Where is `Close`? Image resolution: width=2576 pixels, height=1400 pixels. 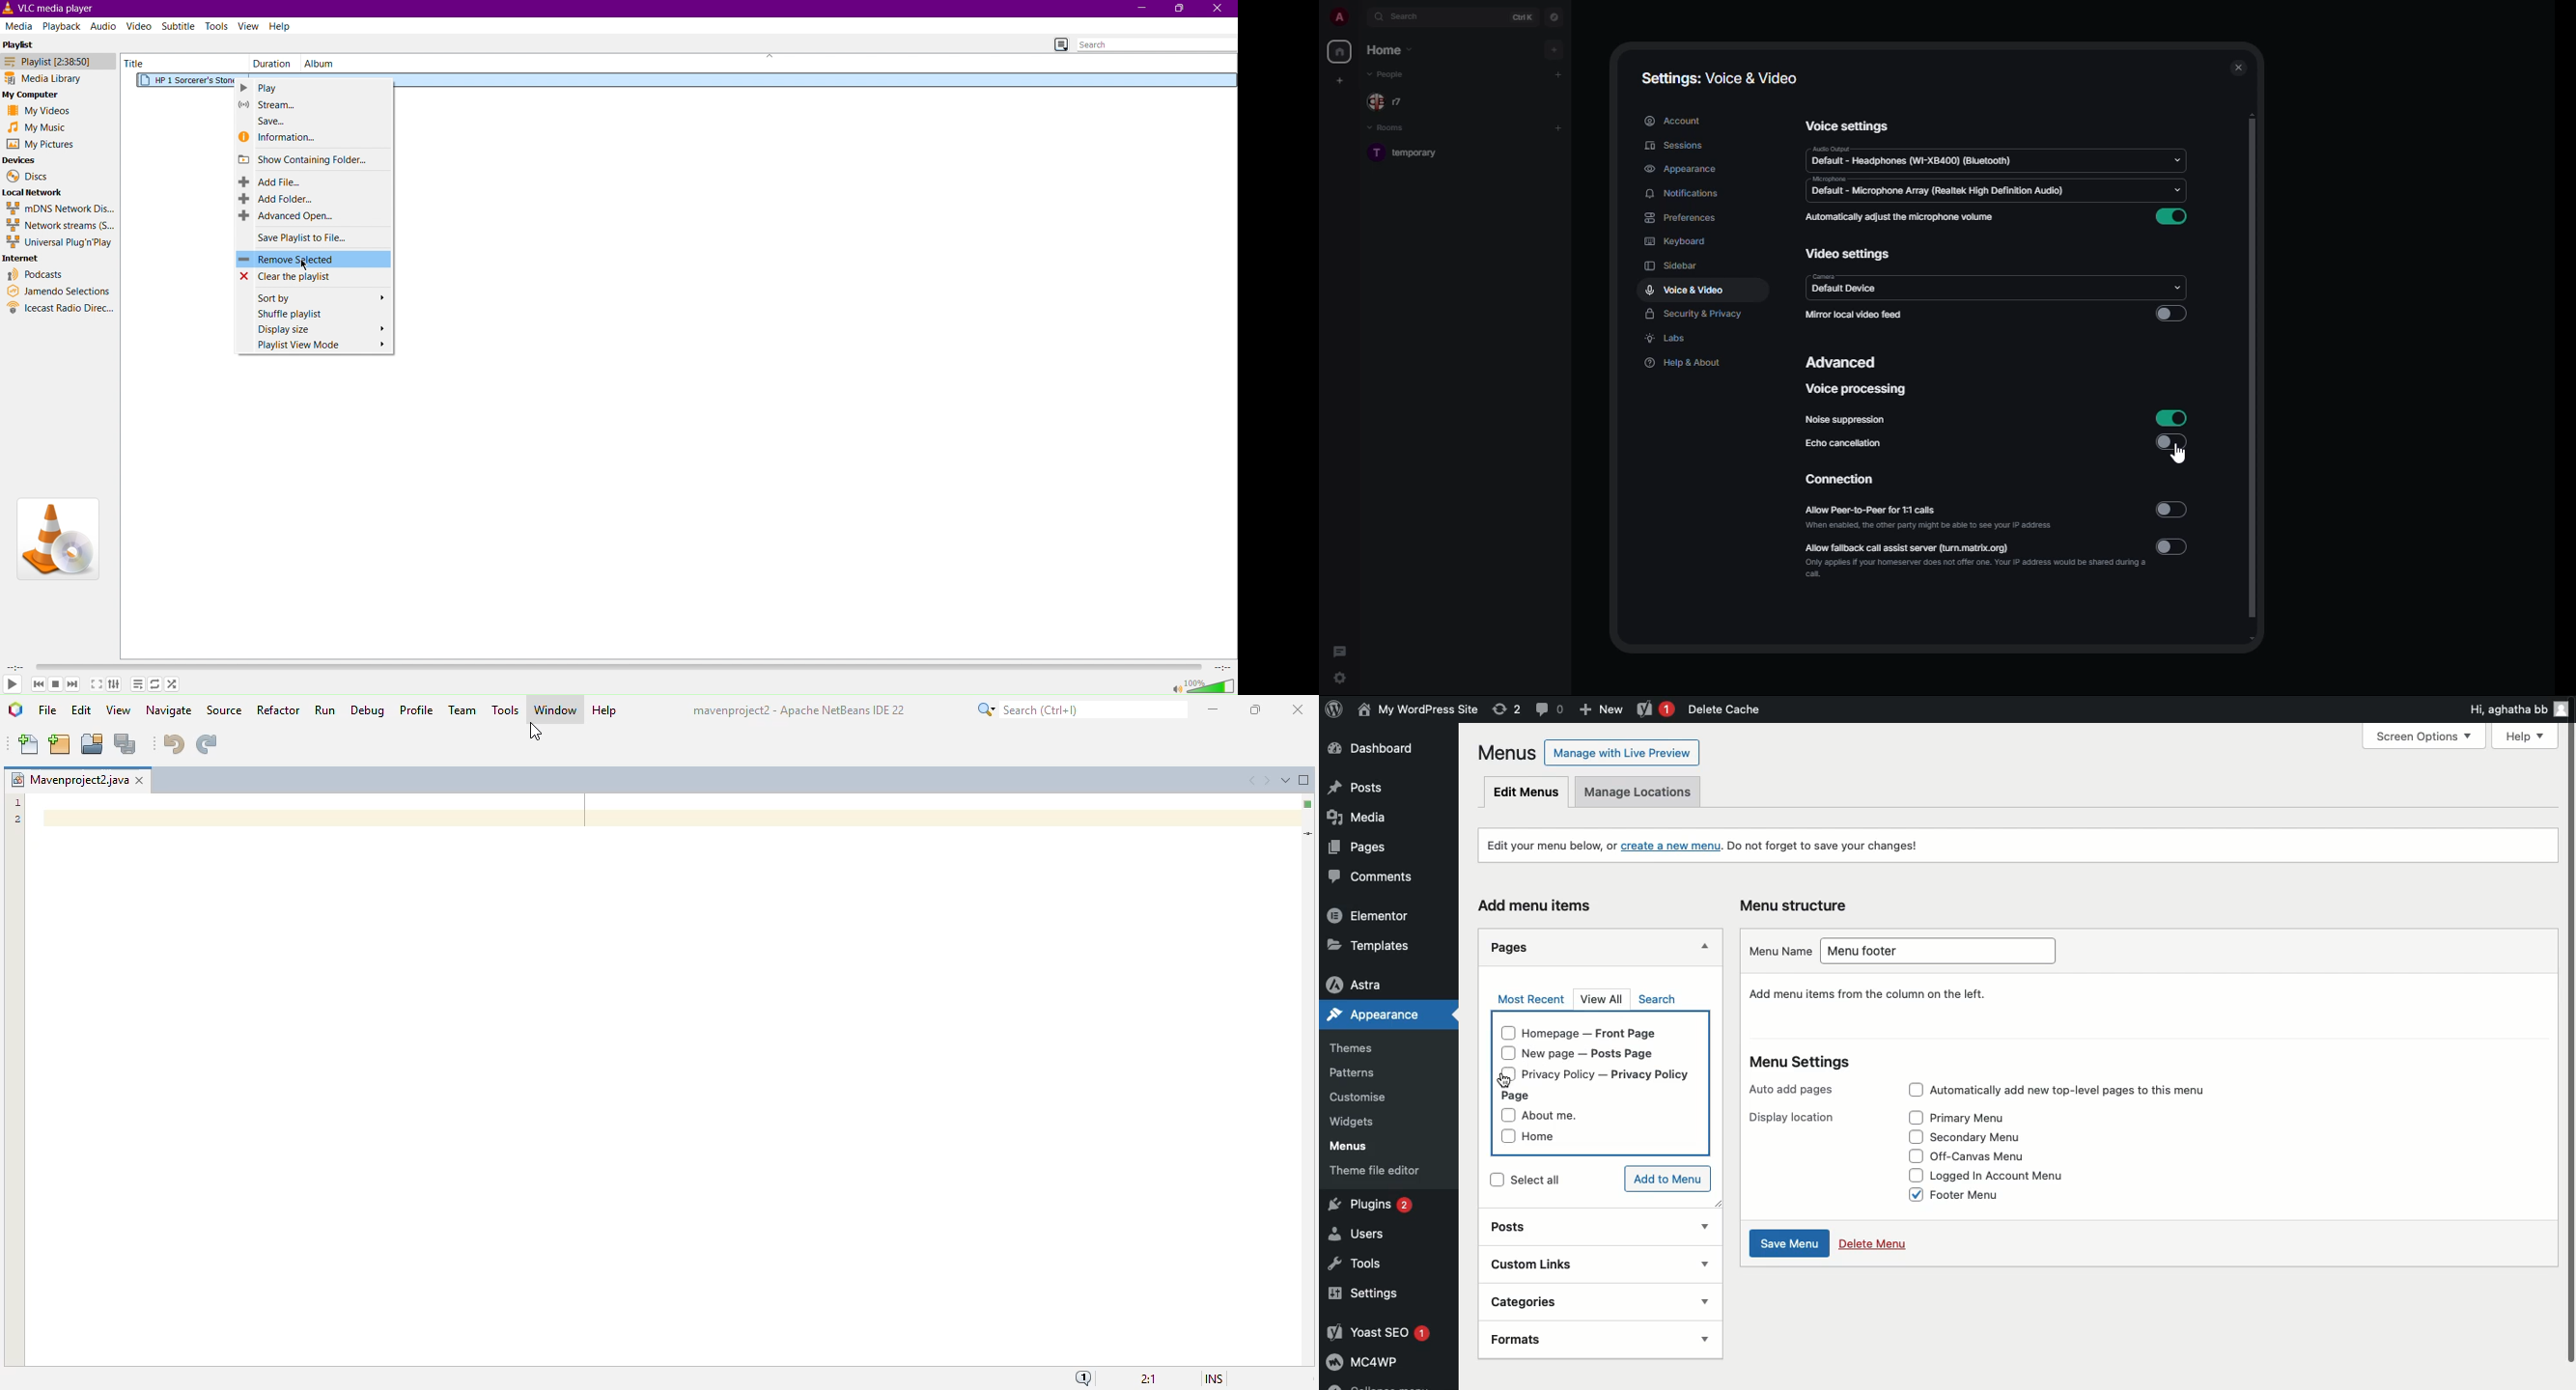 Close is located at coordinates (1219, 9).